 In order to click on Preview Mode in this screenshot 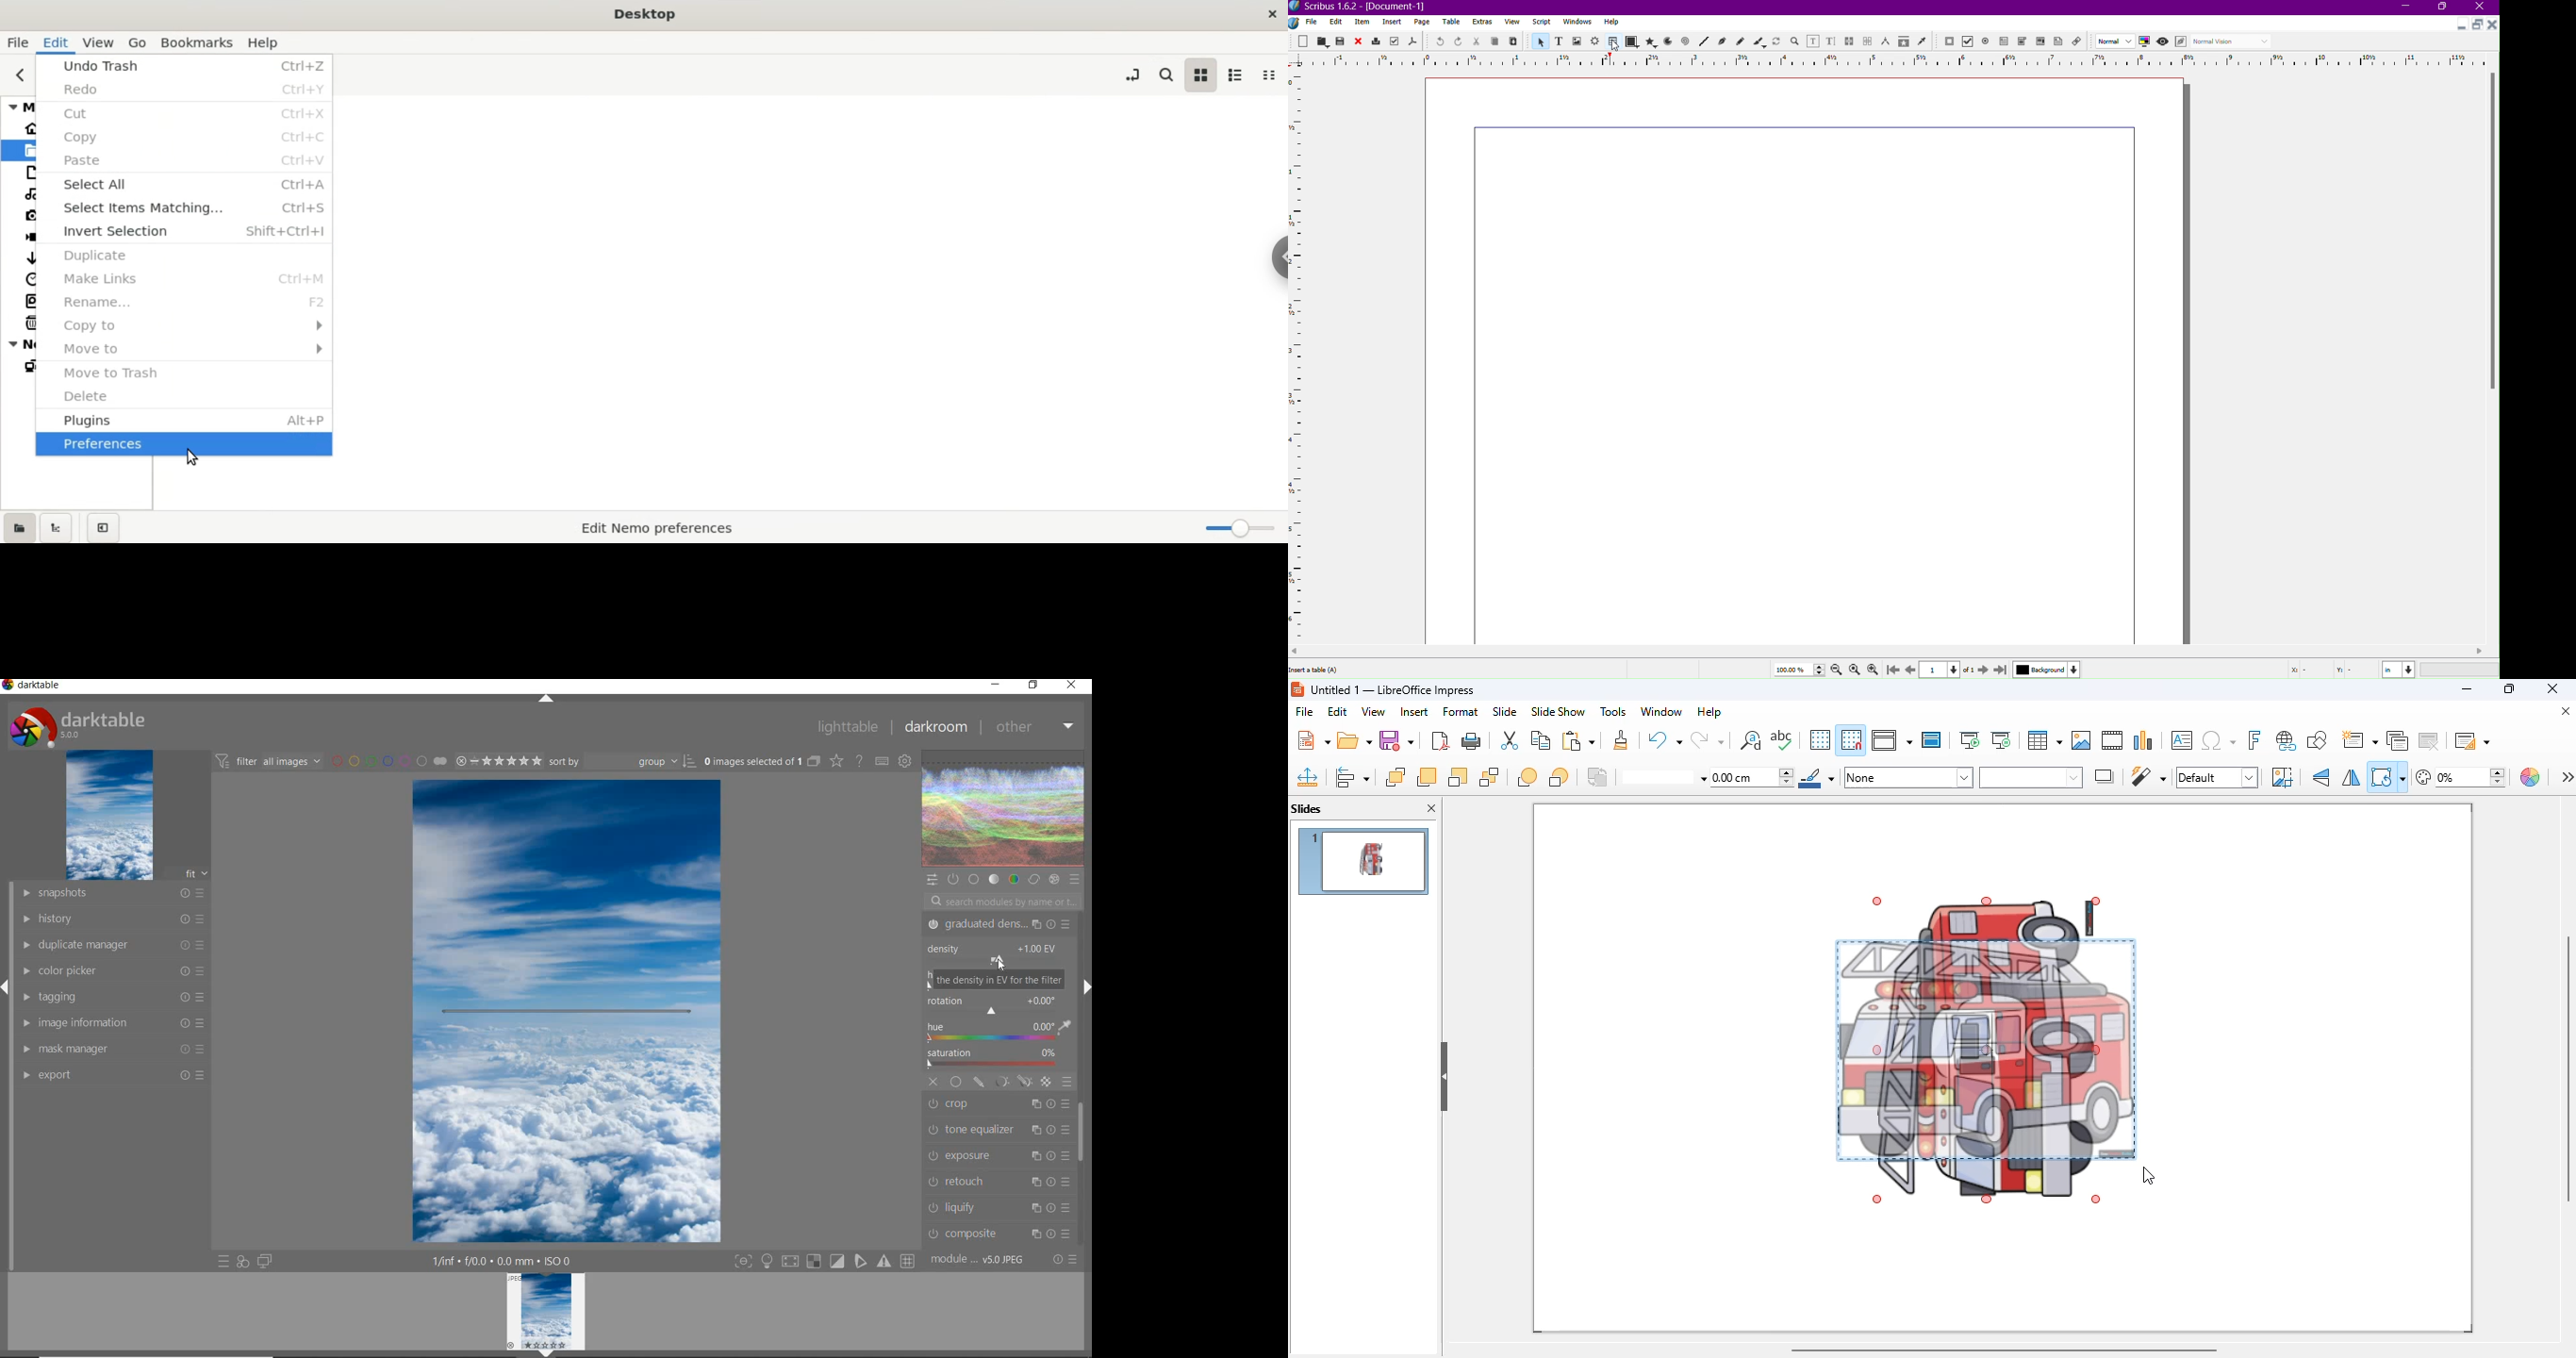, I will do `click(2165, 42)`.